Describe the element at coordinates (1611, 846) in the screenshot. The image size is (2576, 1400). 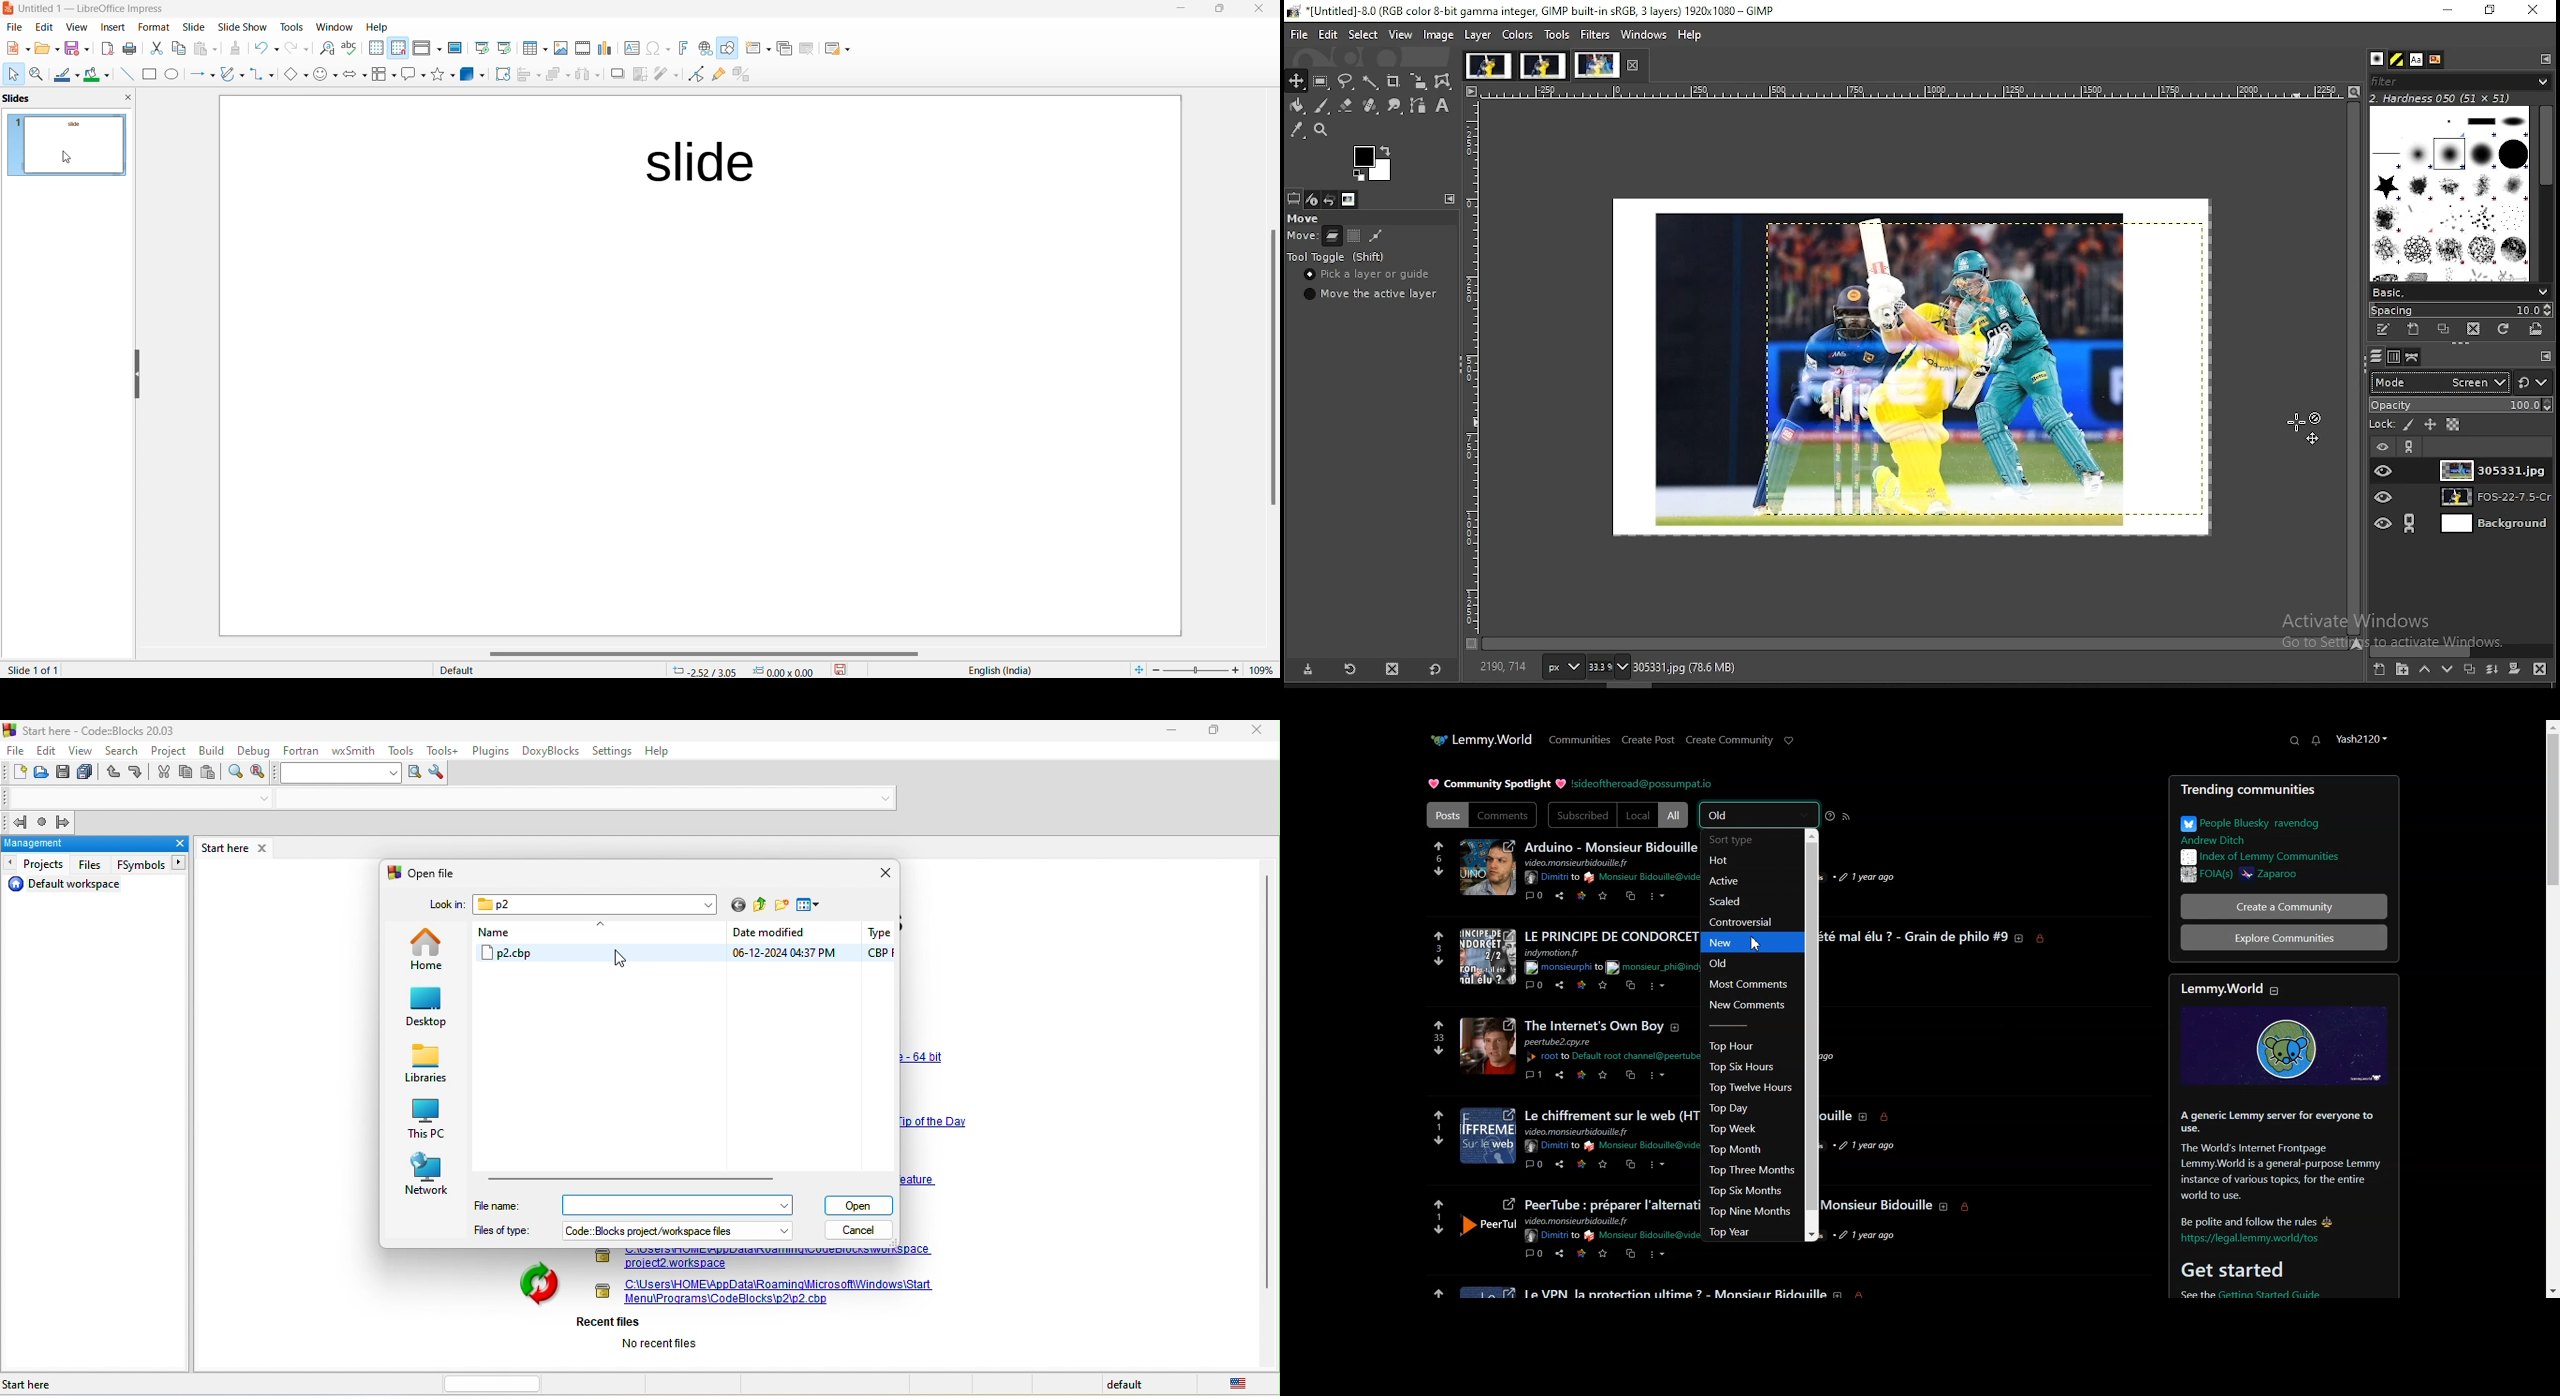
I see `About` at that location.